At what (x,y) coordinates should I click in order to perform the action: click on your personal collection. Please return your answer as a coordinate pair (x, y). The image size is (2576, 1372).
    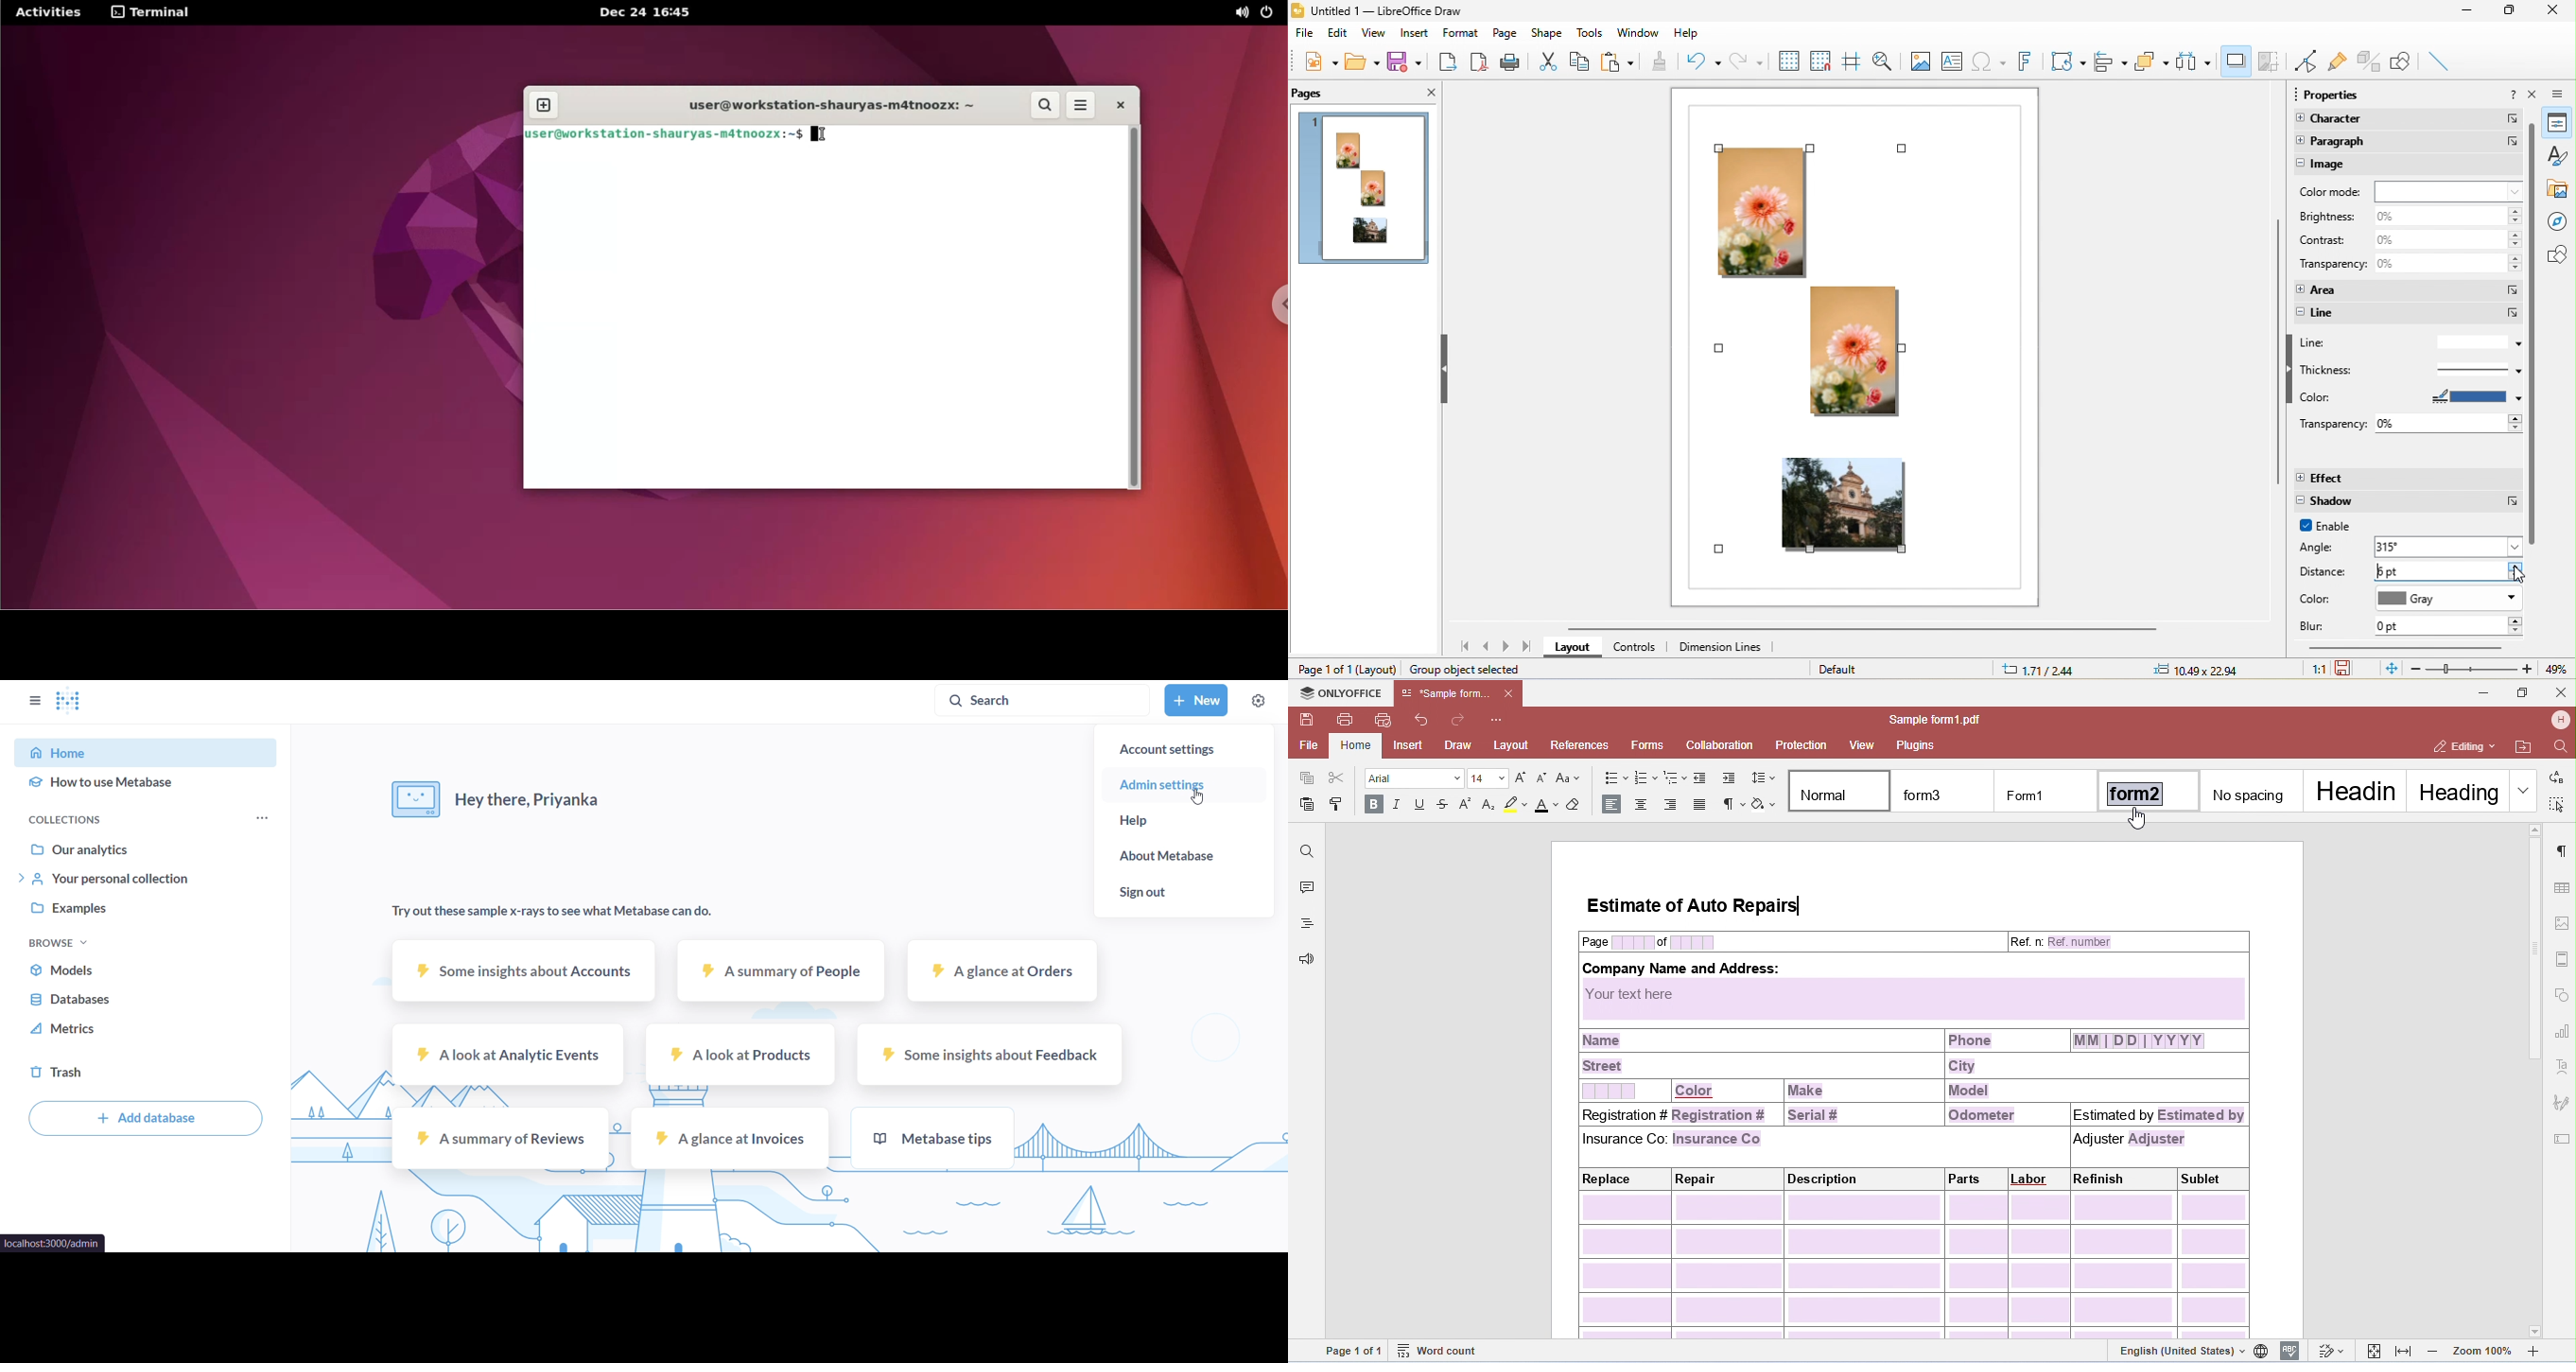
    Looking at the image, I should click on (145, 880).